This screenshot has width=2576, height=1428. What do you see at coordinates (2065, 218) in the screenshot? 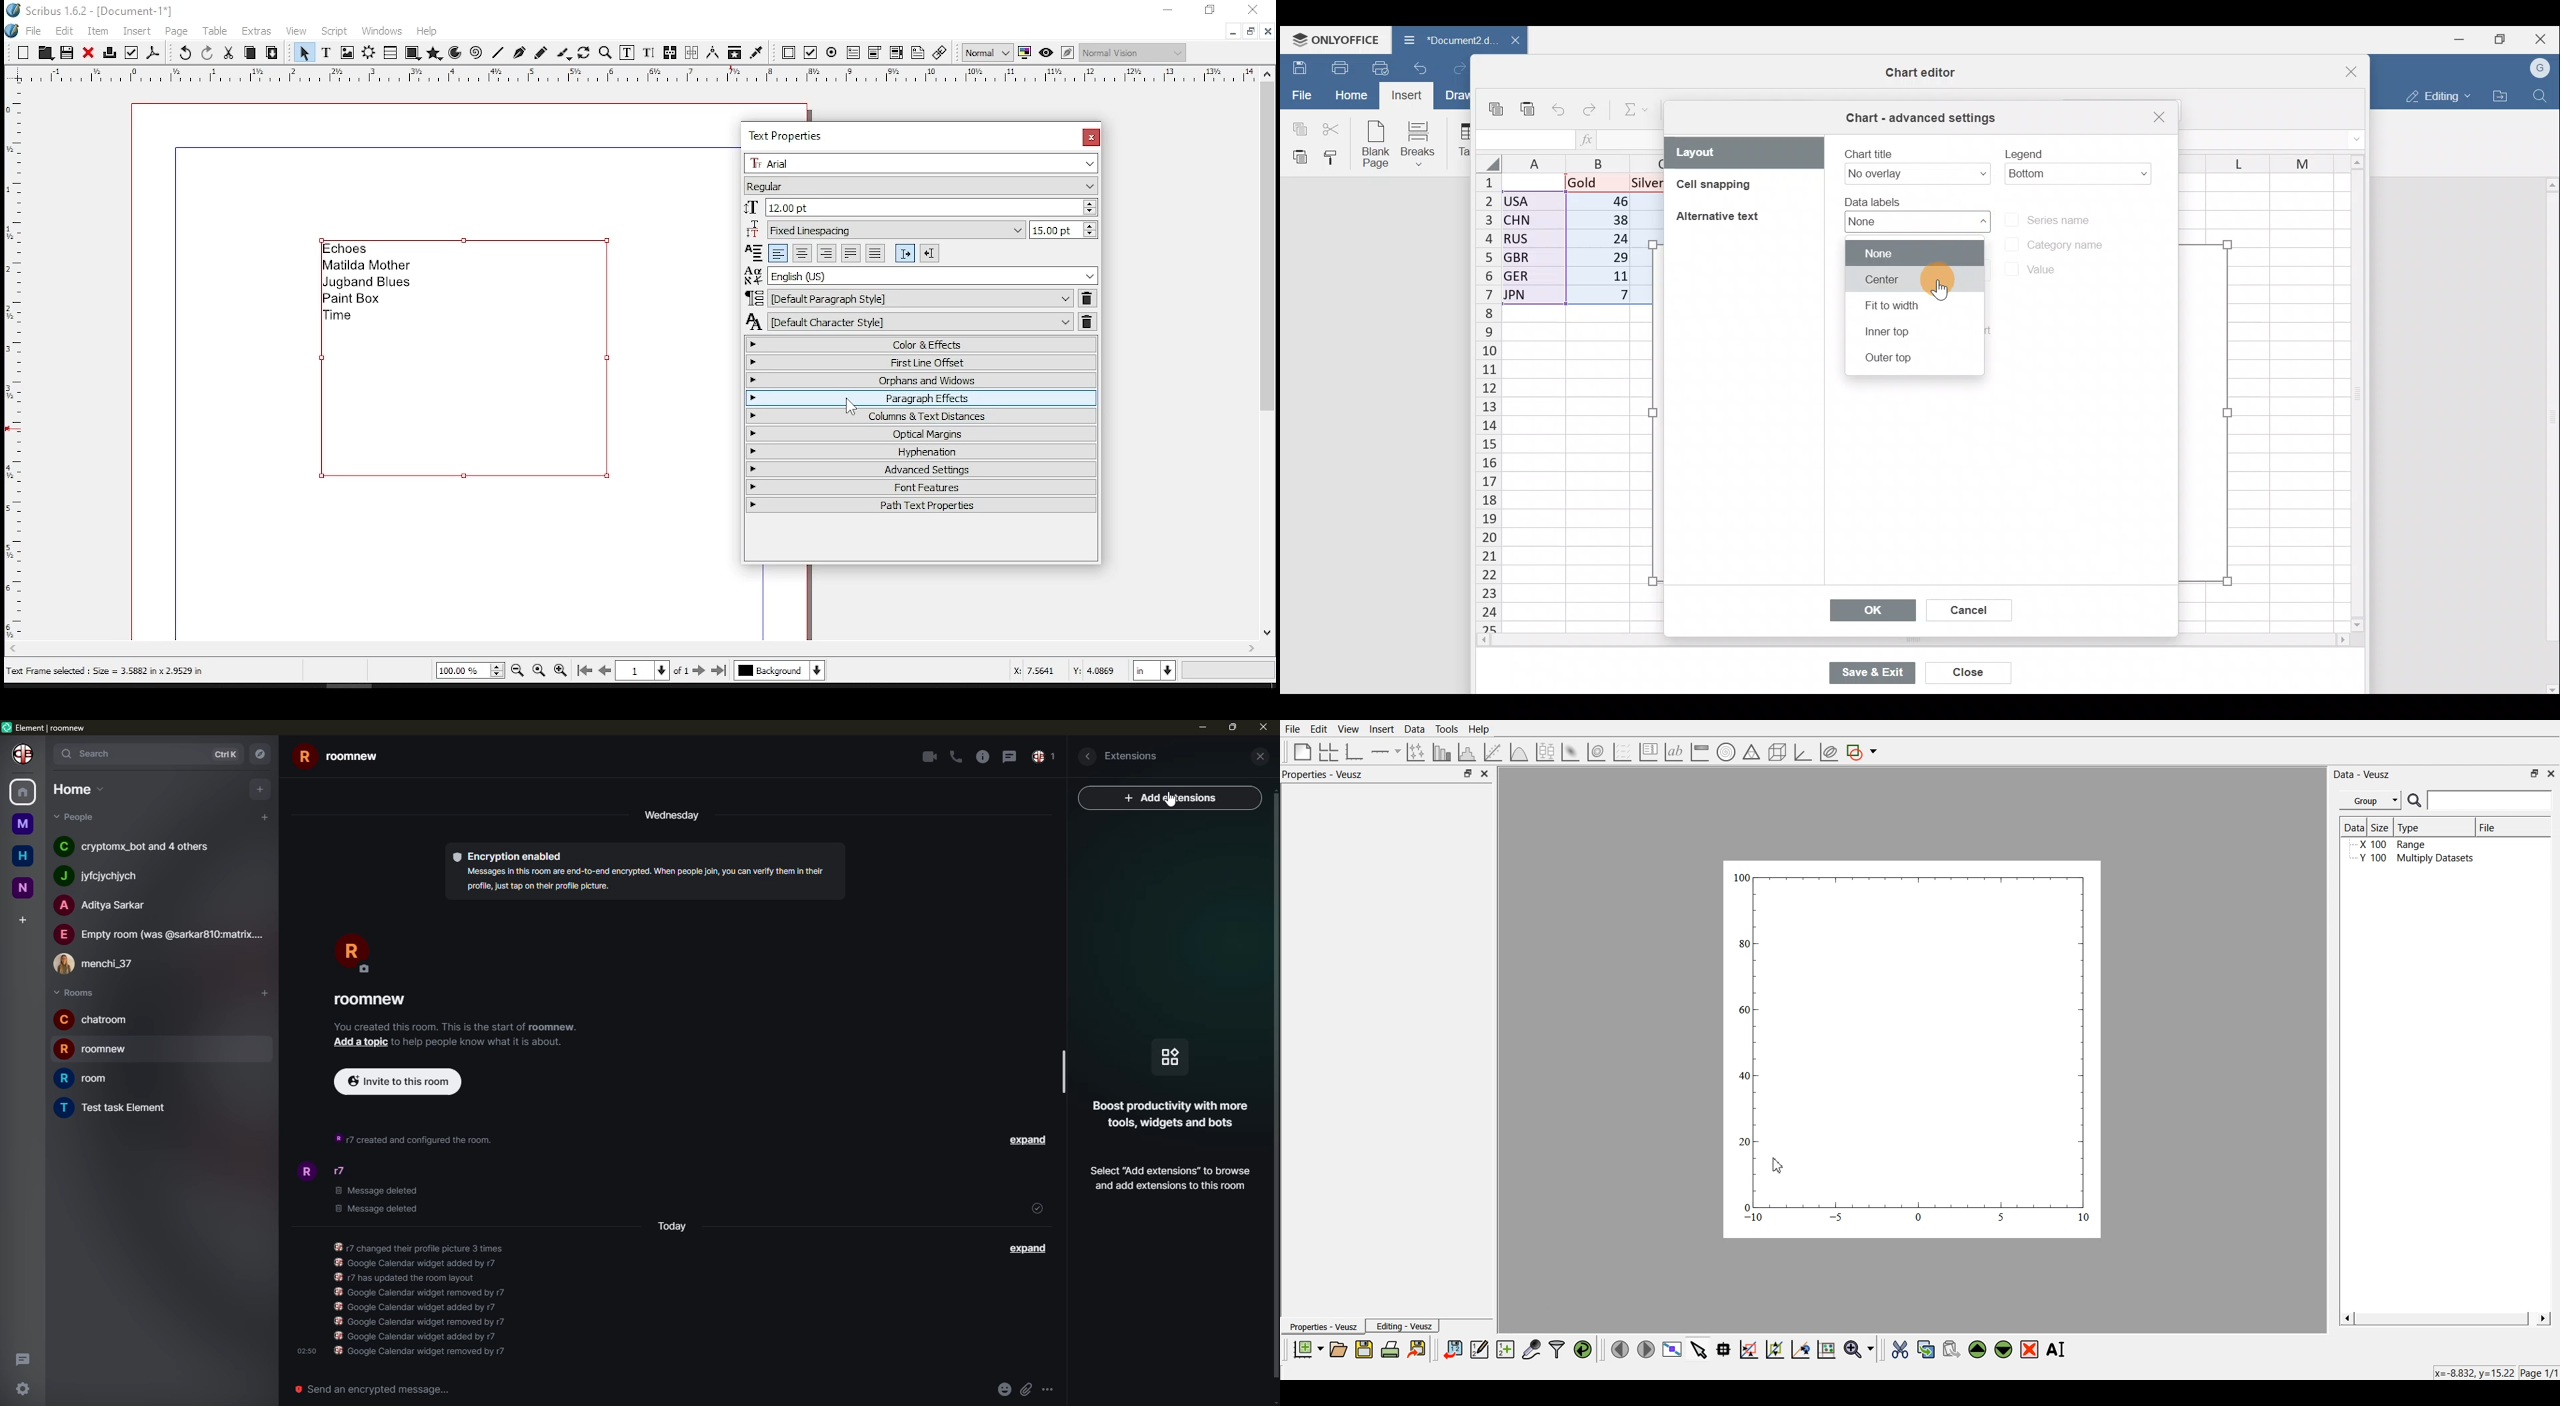
I see `Series name` at bounding box center [2065, 218].